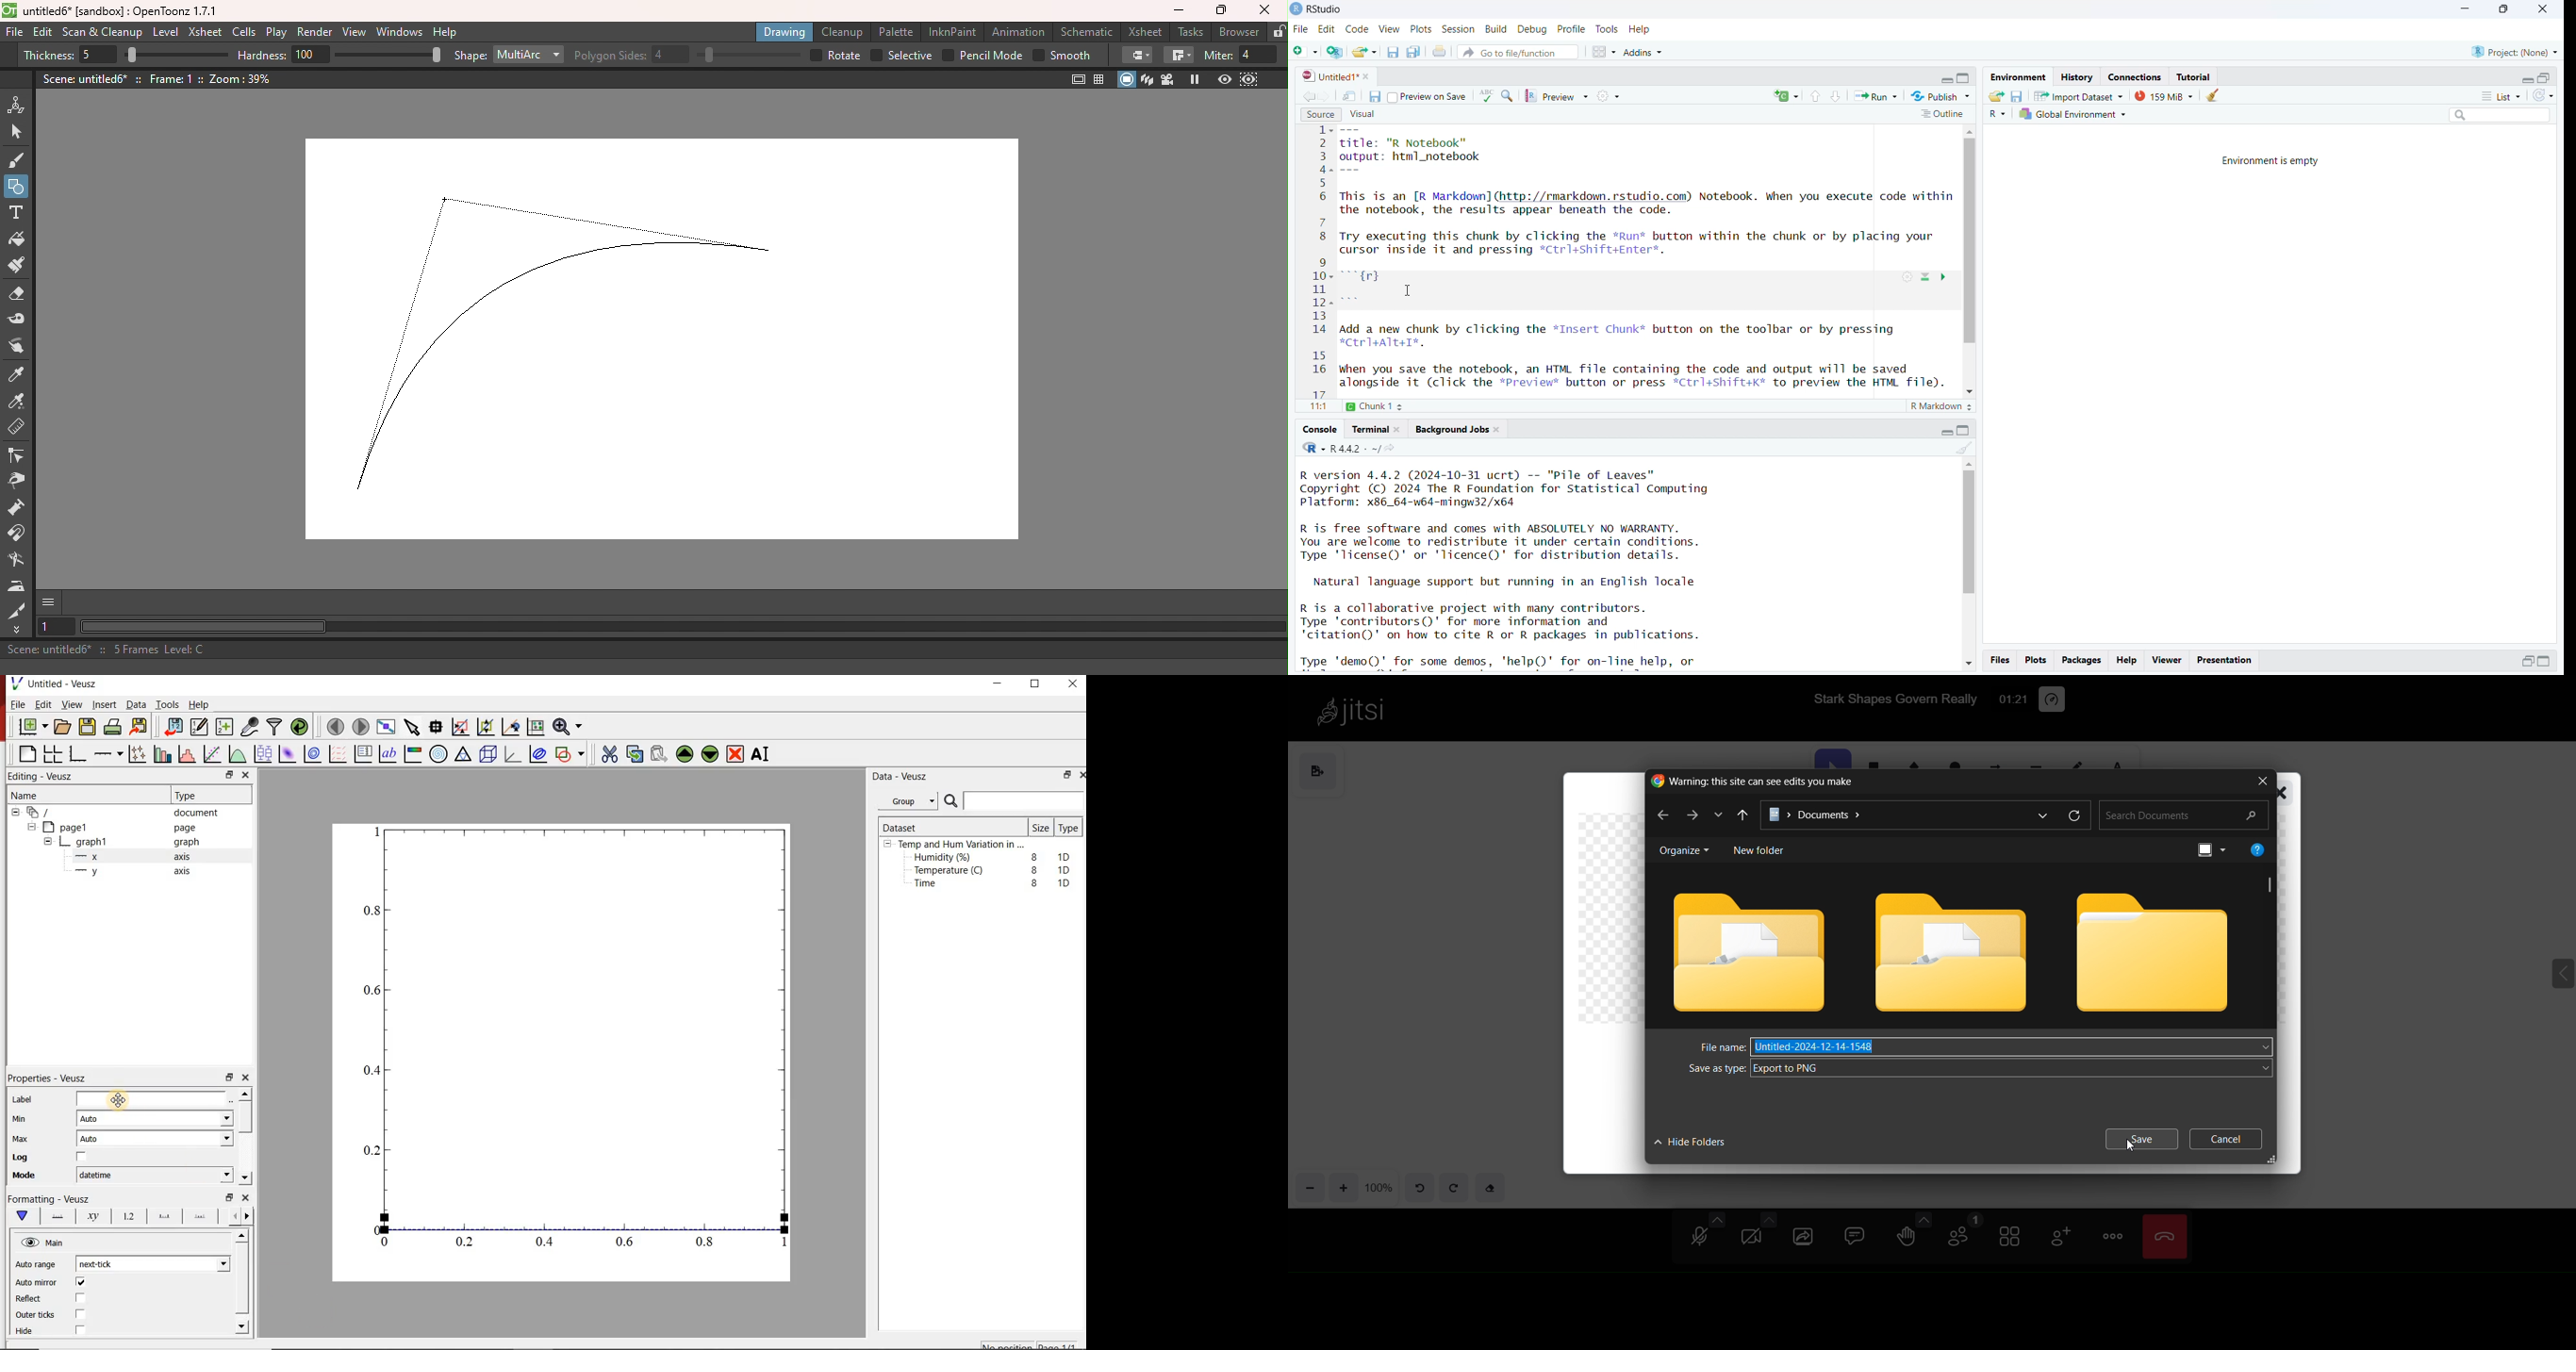 The height and width of the screenshot is (1372, 2576). Describe the element at coordinates (204, 1262) in the screenshot. I see `Auto range dropdown` at that location.